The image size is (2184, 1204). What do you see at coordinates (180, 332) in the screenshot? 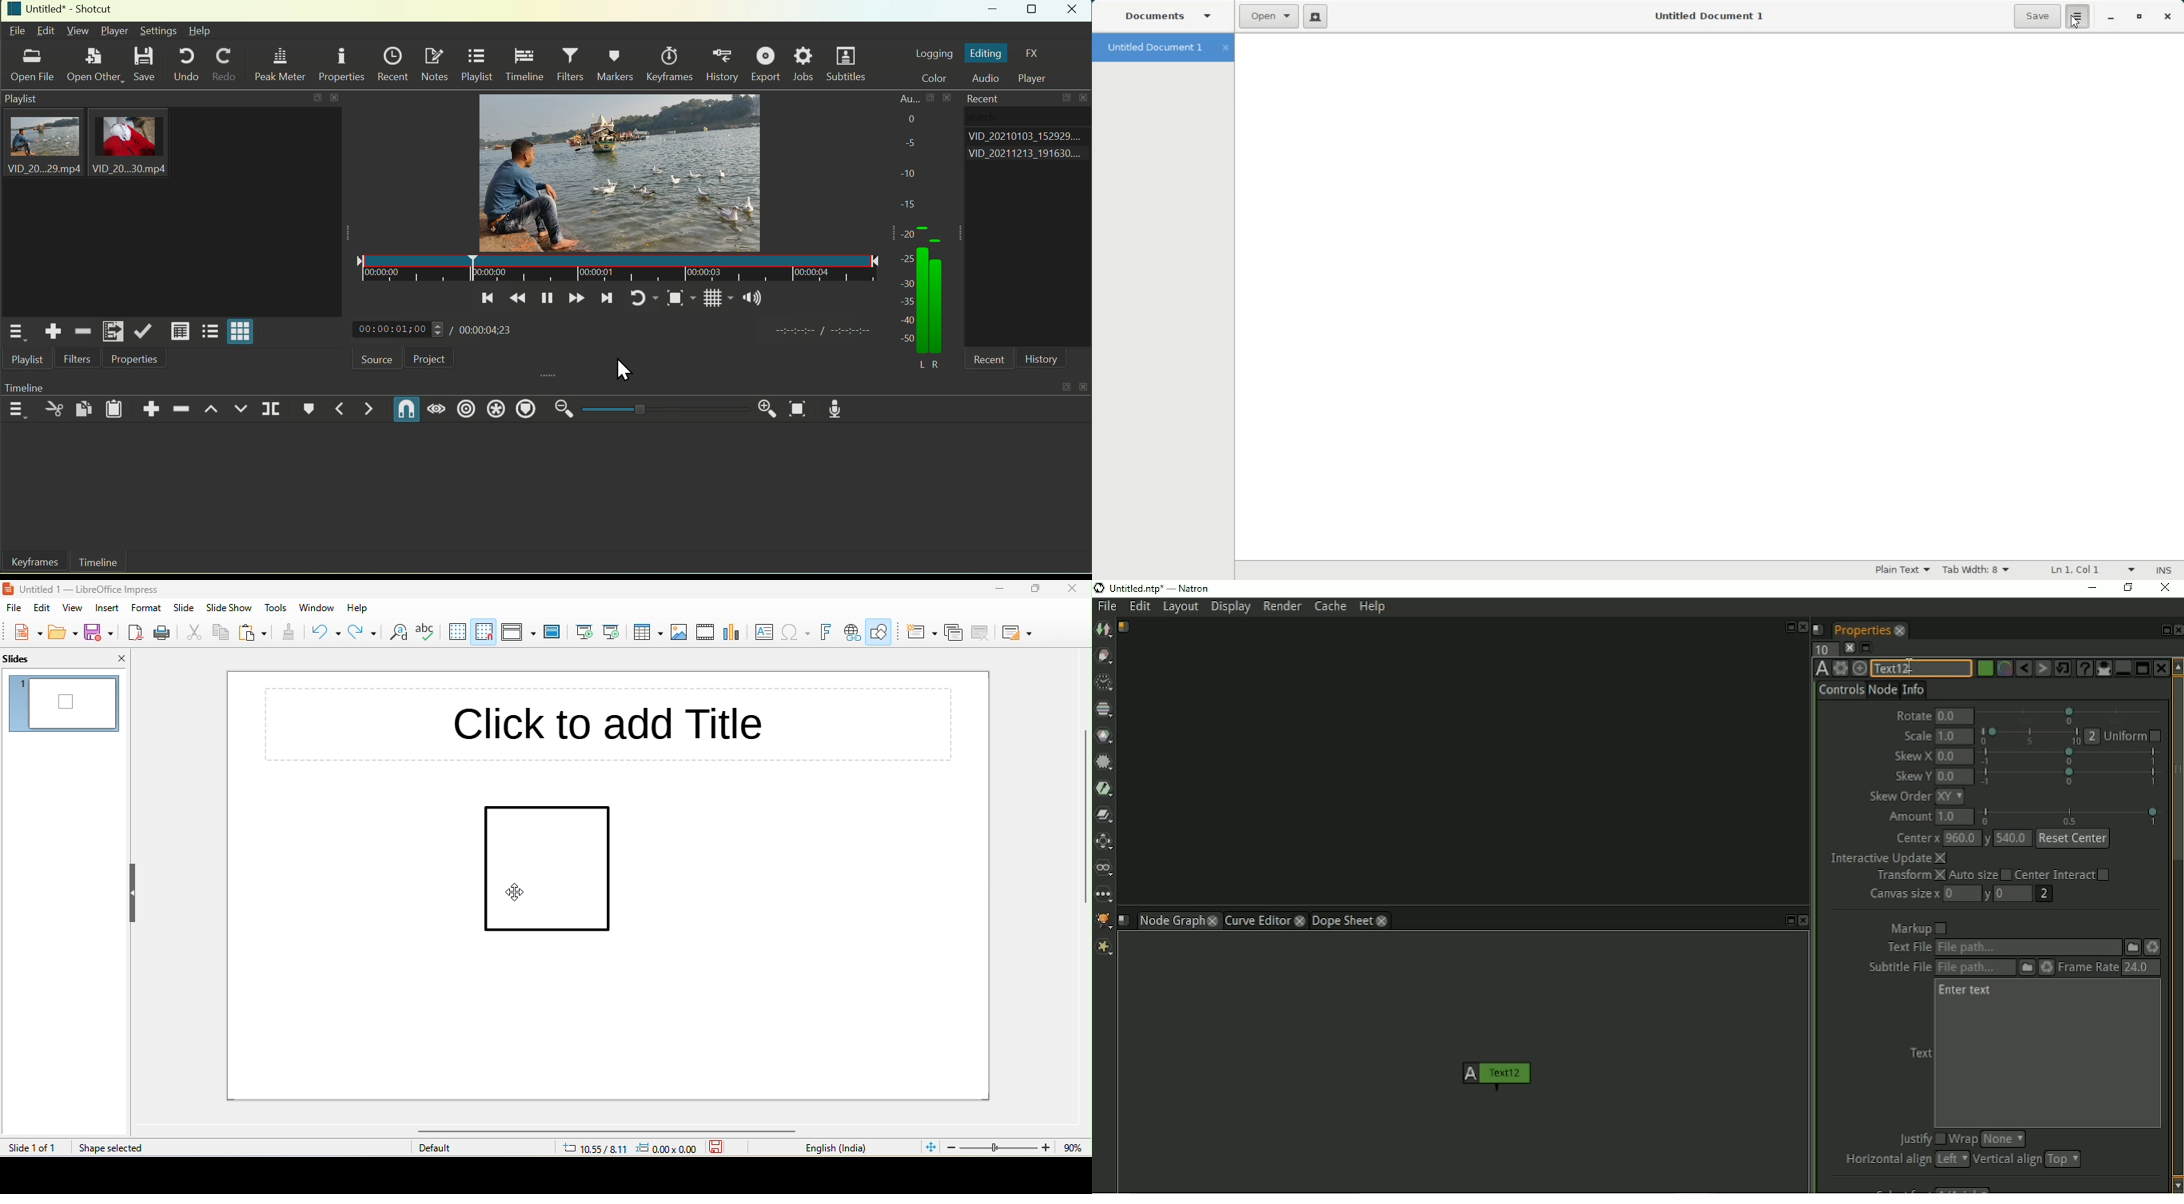
I see `View as details` at bounding box center [180, 332].